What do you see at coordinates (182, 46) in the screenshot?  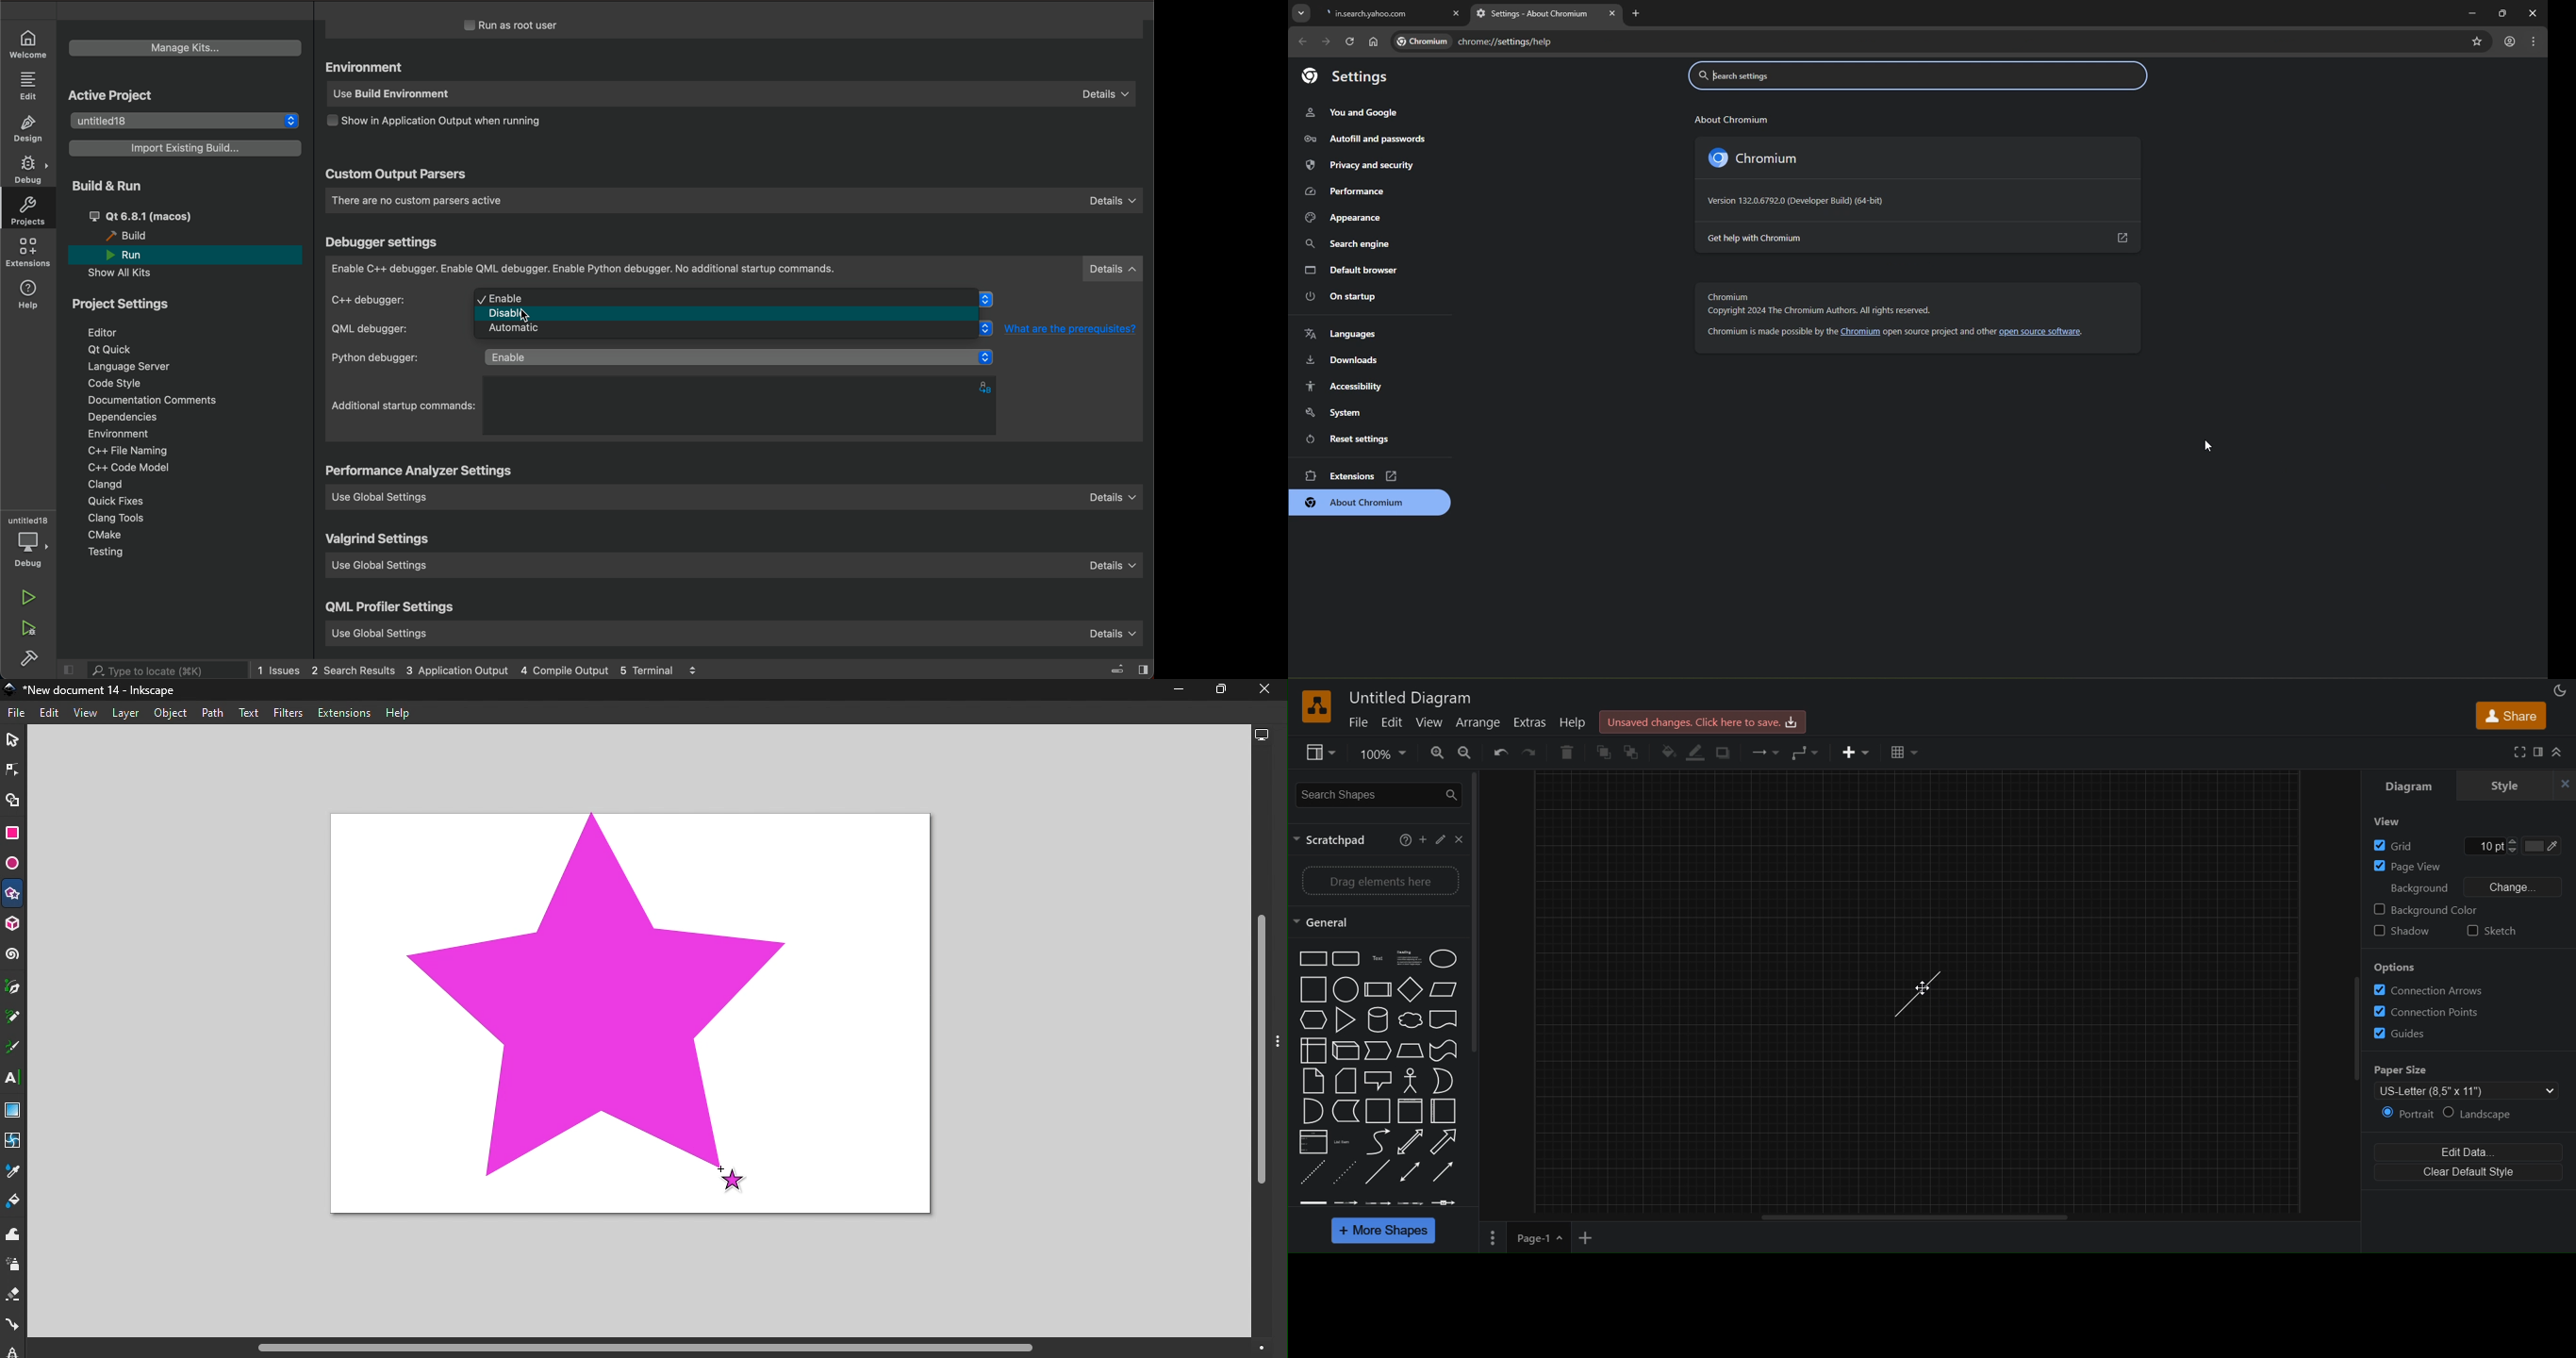 I see `manage kits` at bounding box center [182, 46].